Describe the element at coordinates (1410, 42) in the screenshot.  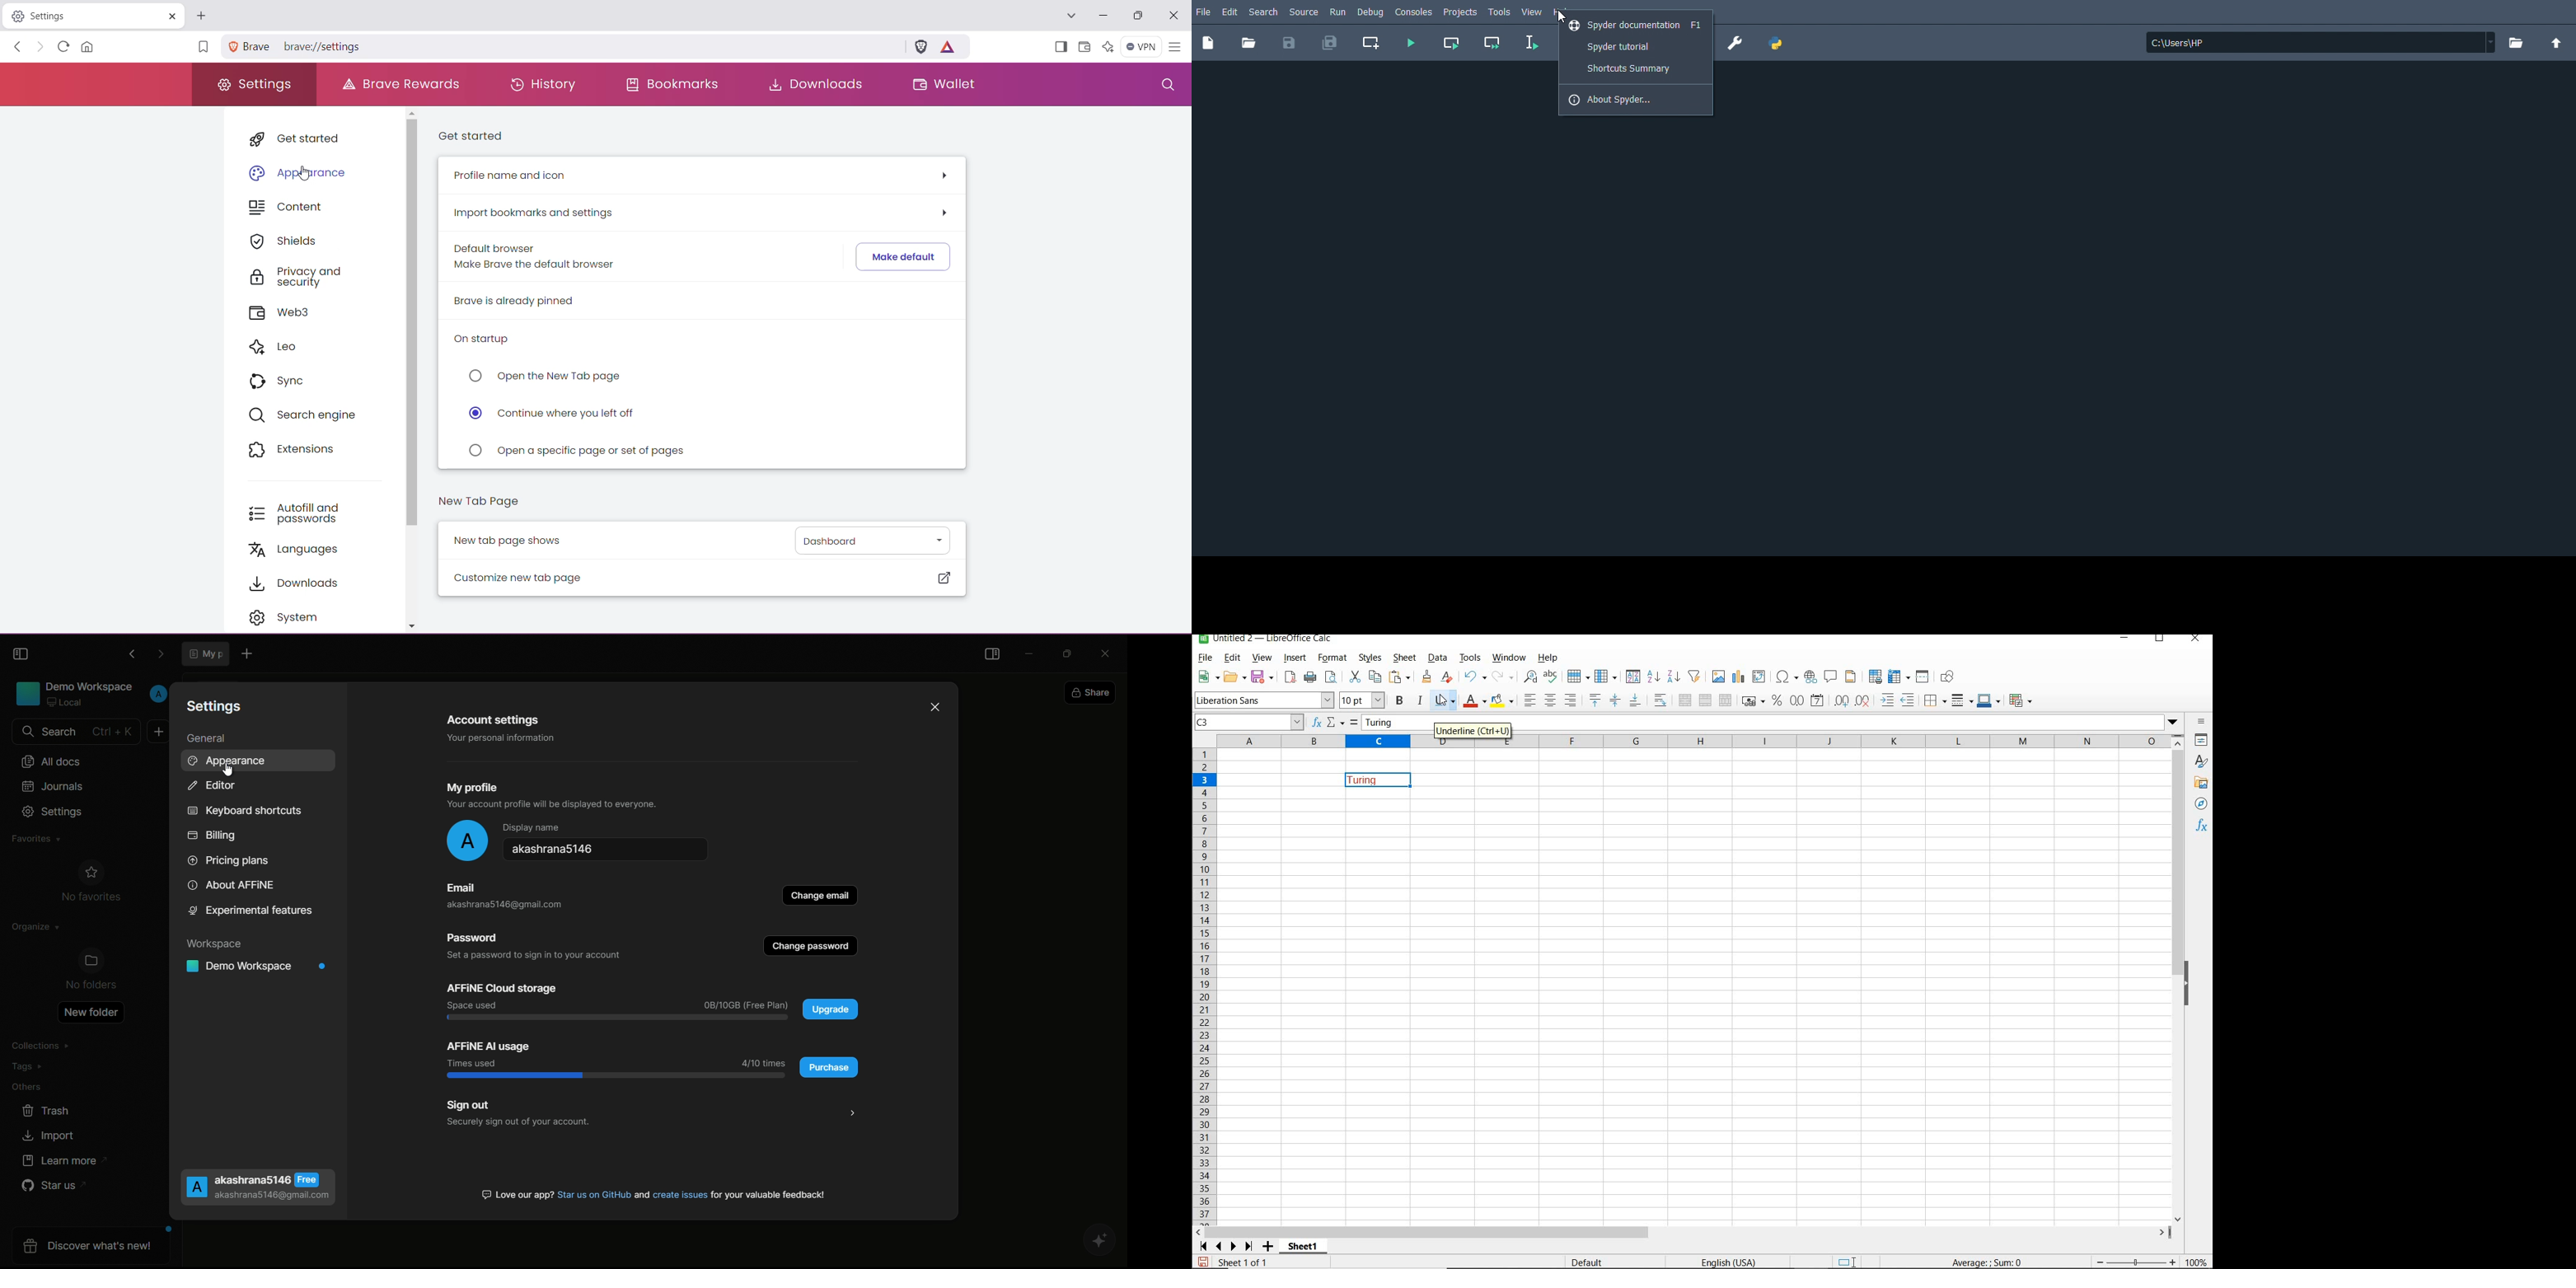
I see `Run file` at that location.